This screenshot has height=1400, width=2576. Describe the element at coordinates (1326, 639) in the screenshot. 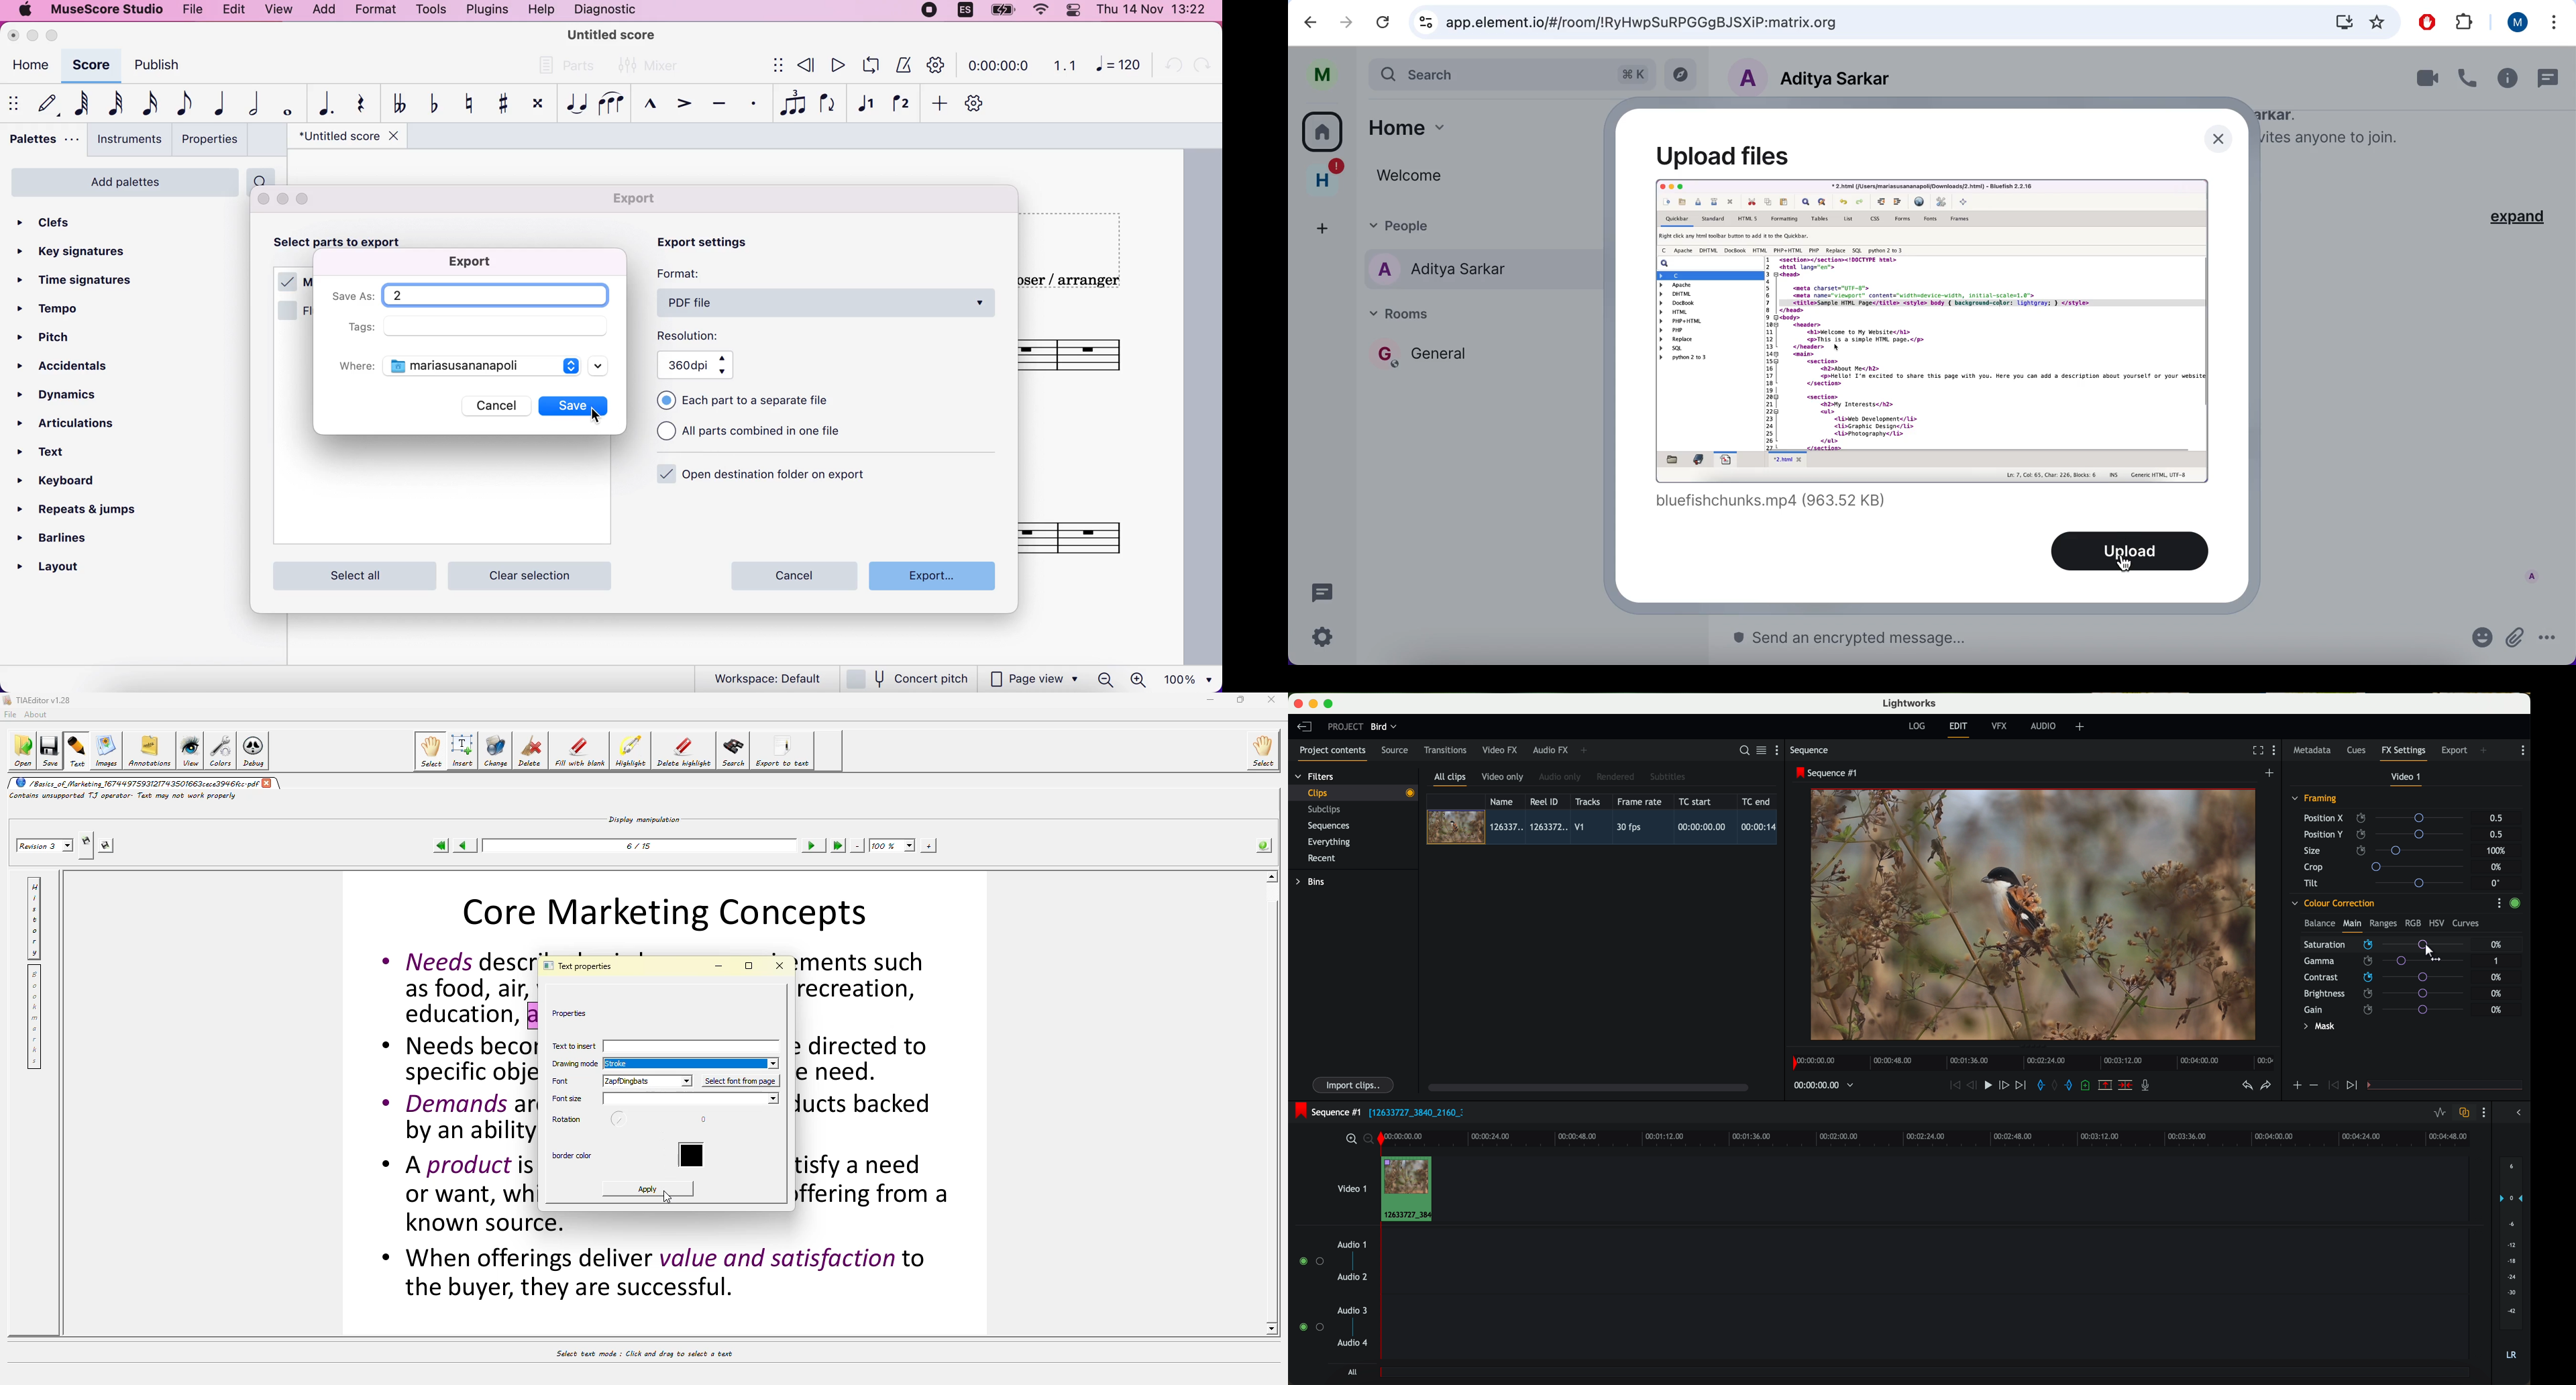

I see `configuration` at that location.